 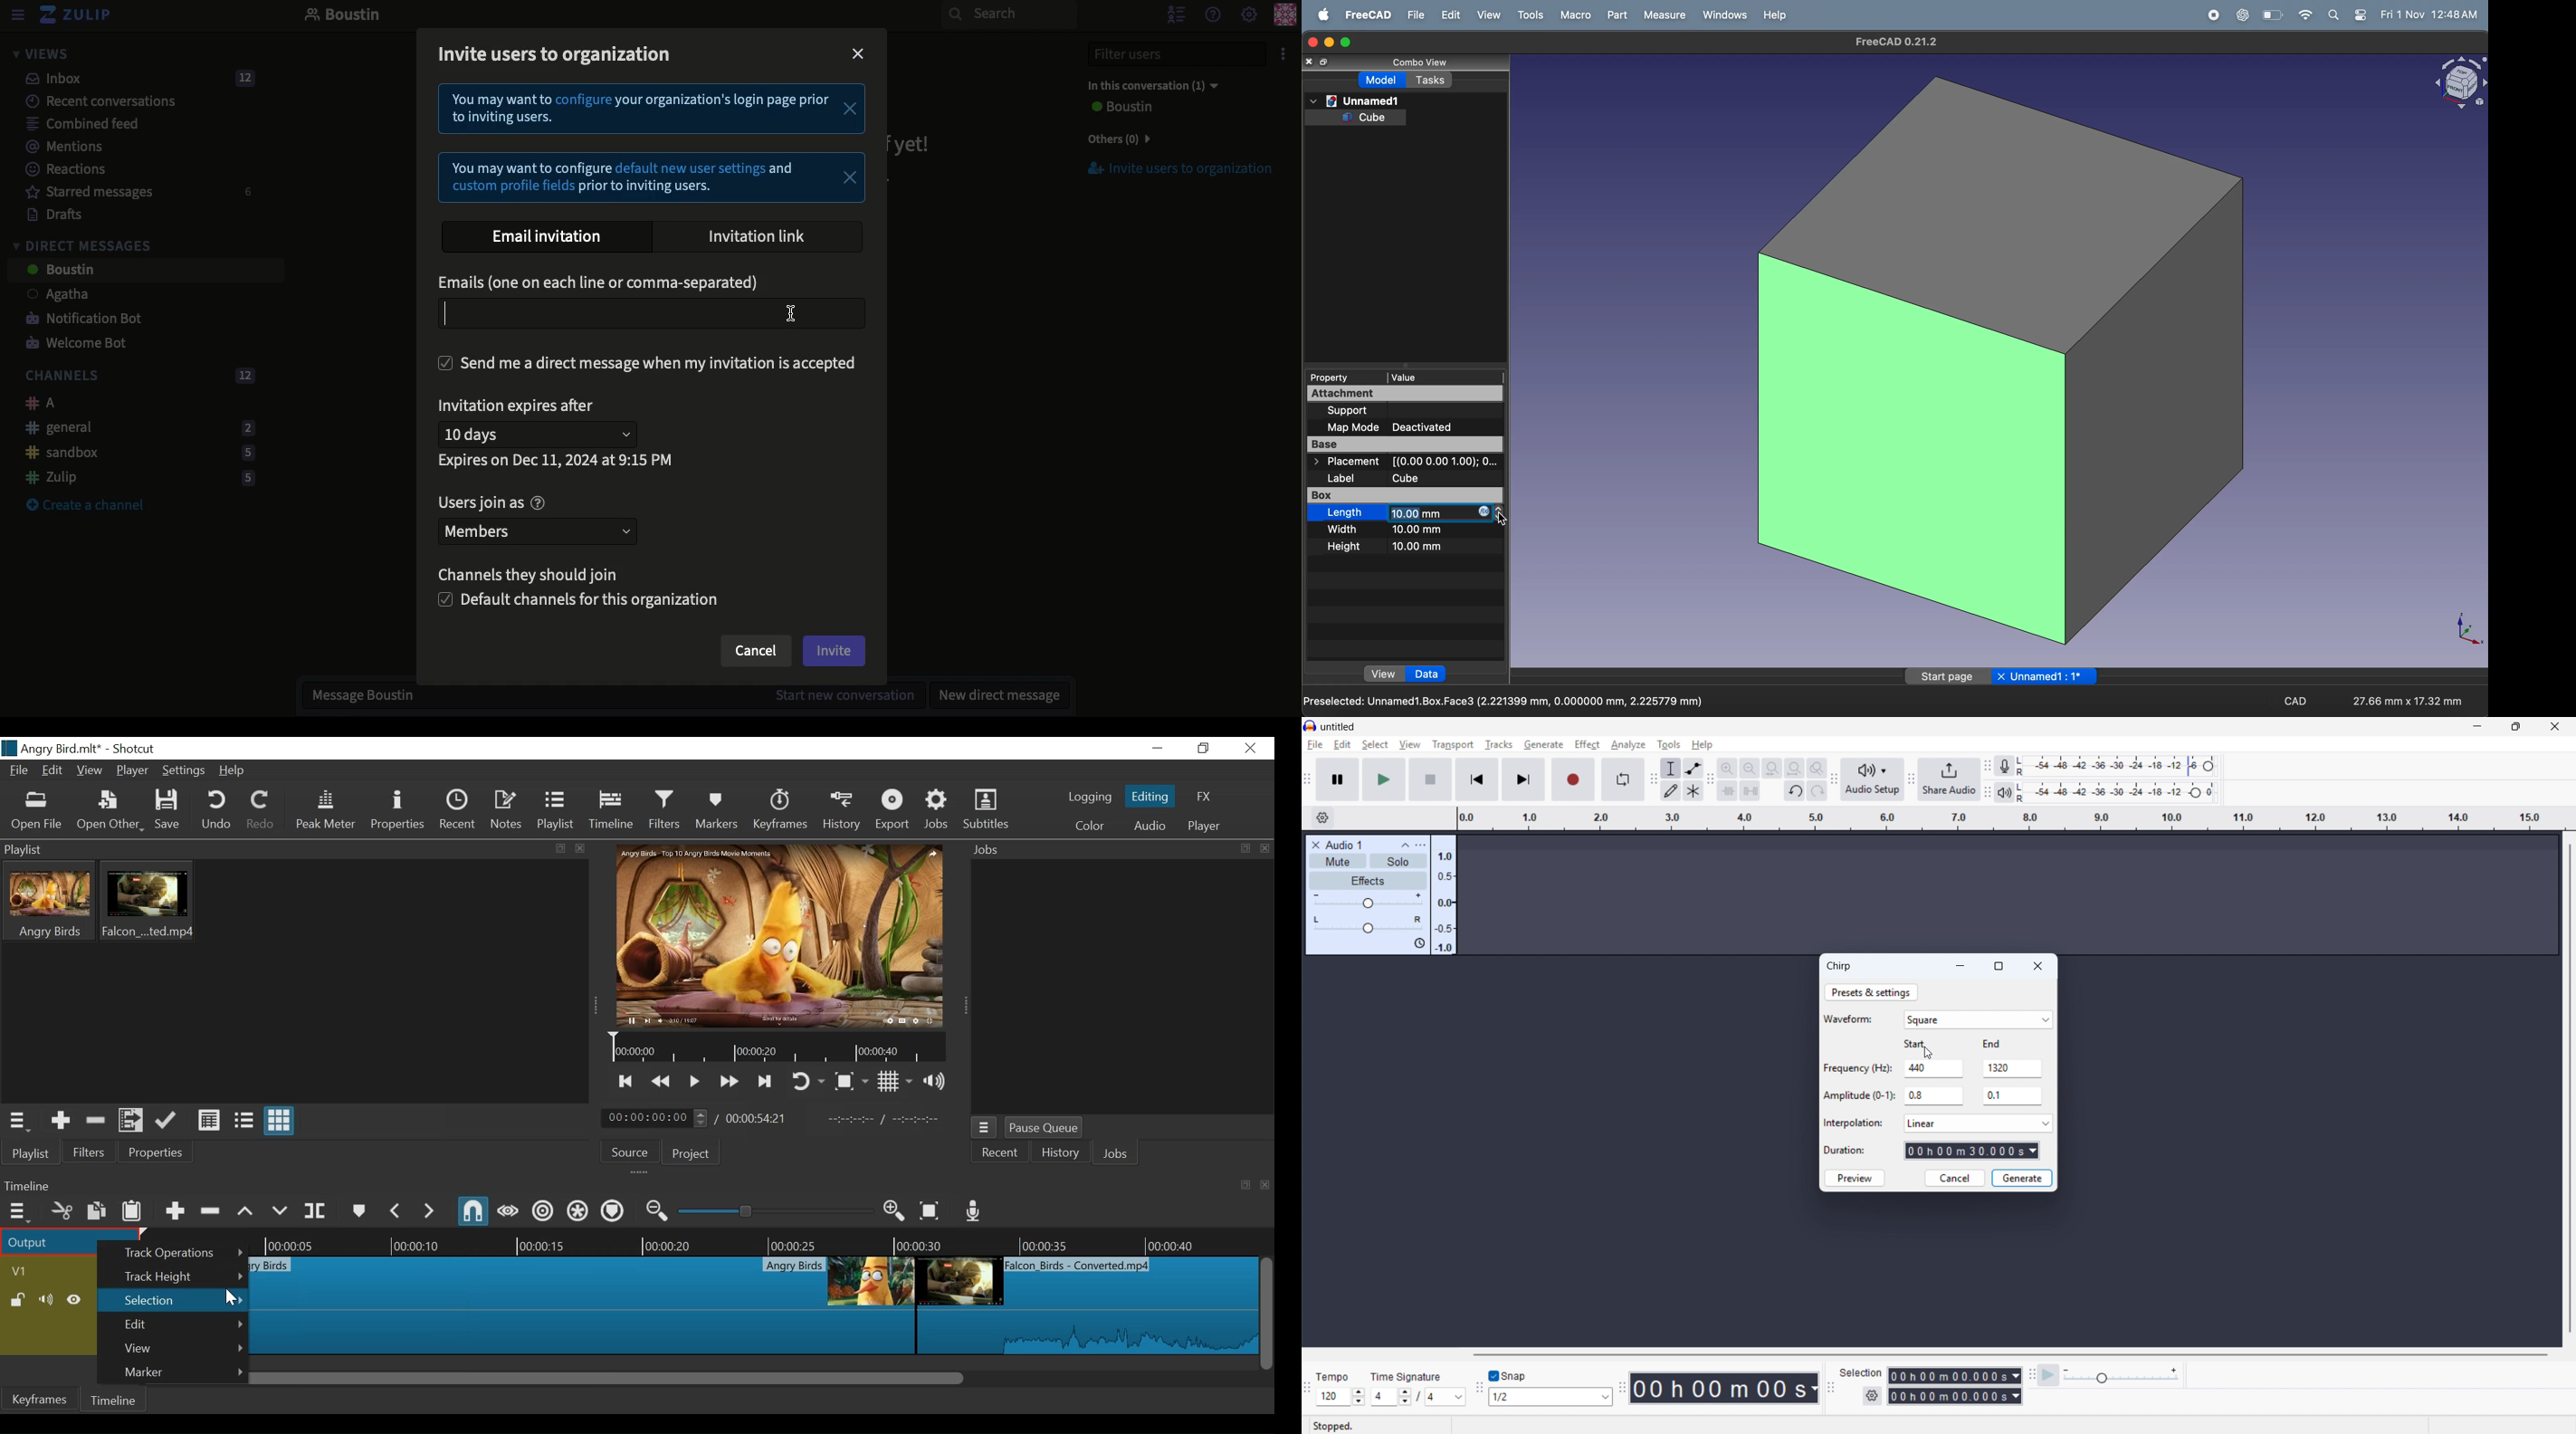 I want to click on Output, so click(x=54, y=1241).